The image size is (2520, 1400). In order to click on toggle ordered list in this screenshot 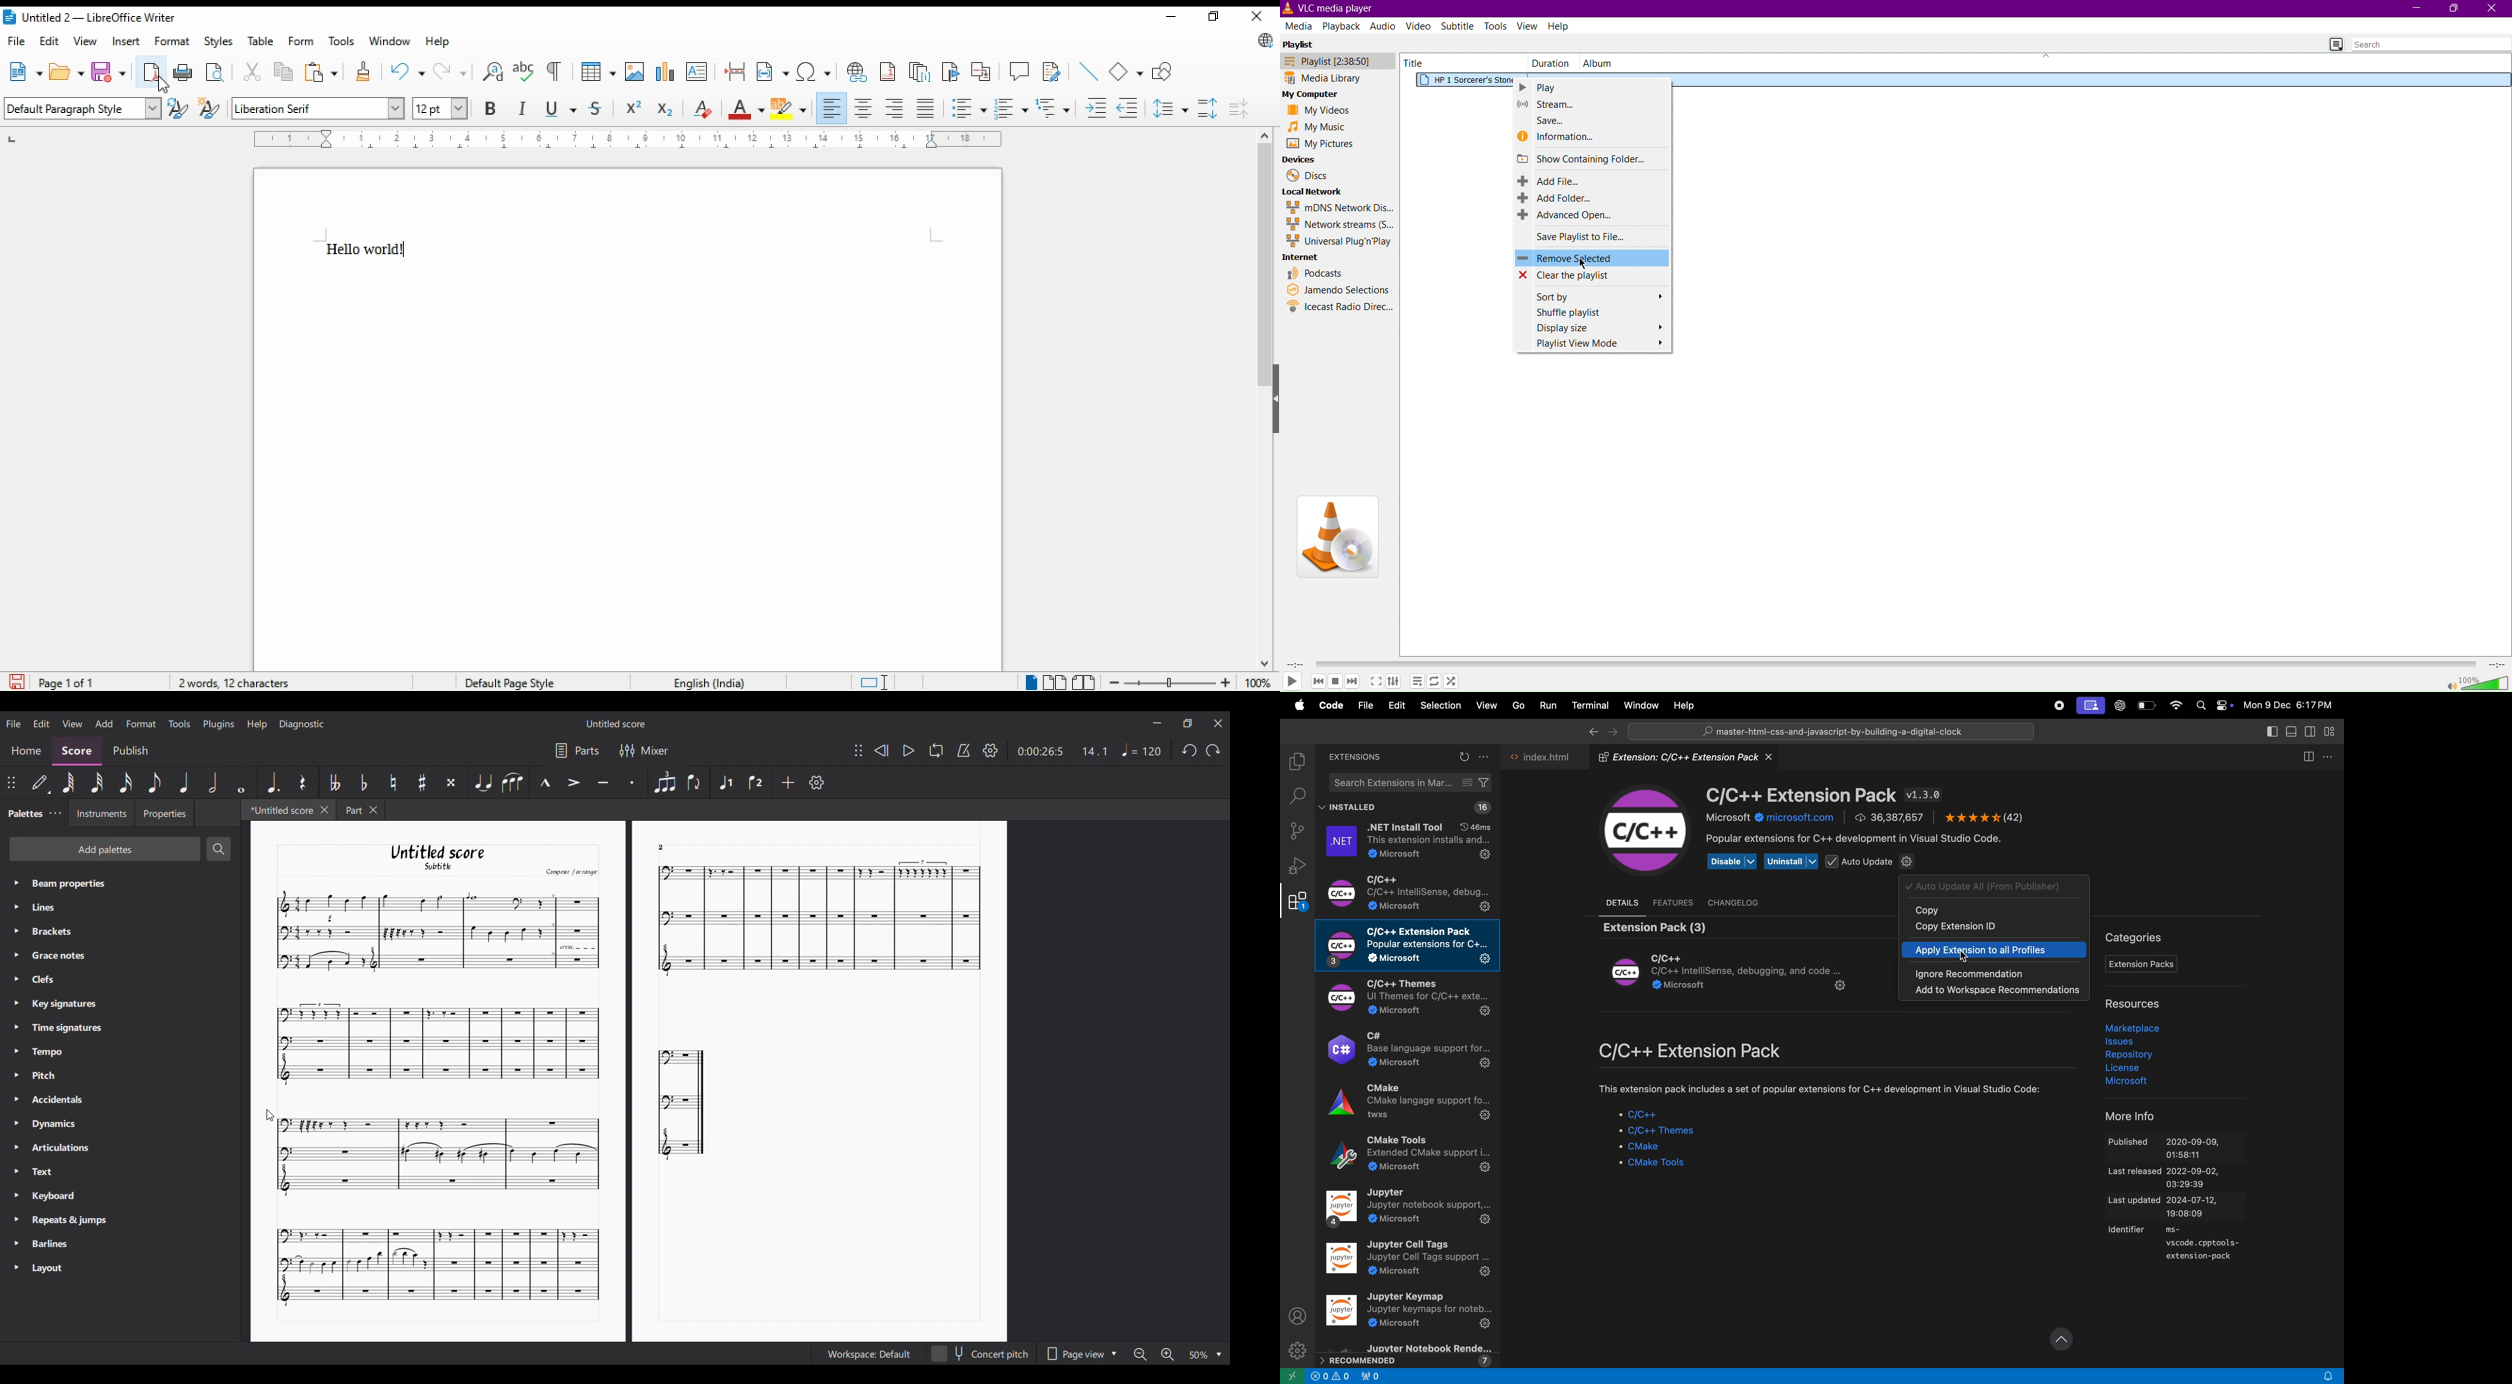, I will do `click(970, 109)`.